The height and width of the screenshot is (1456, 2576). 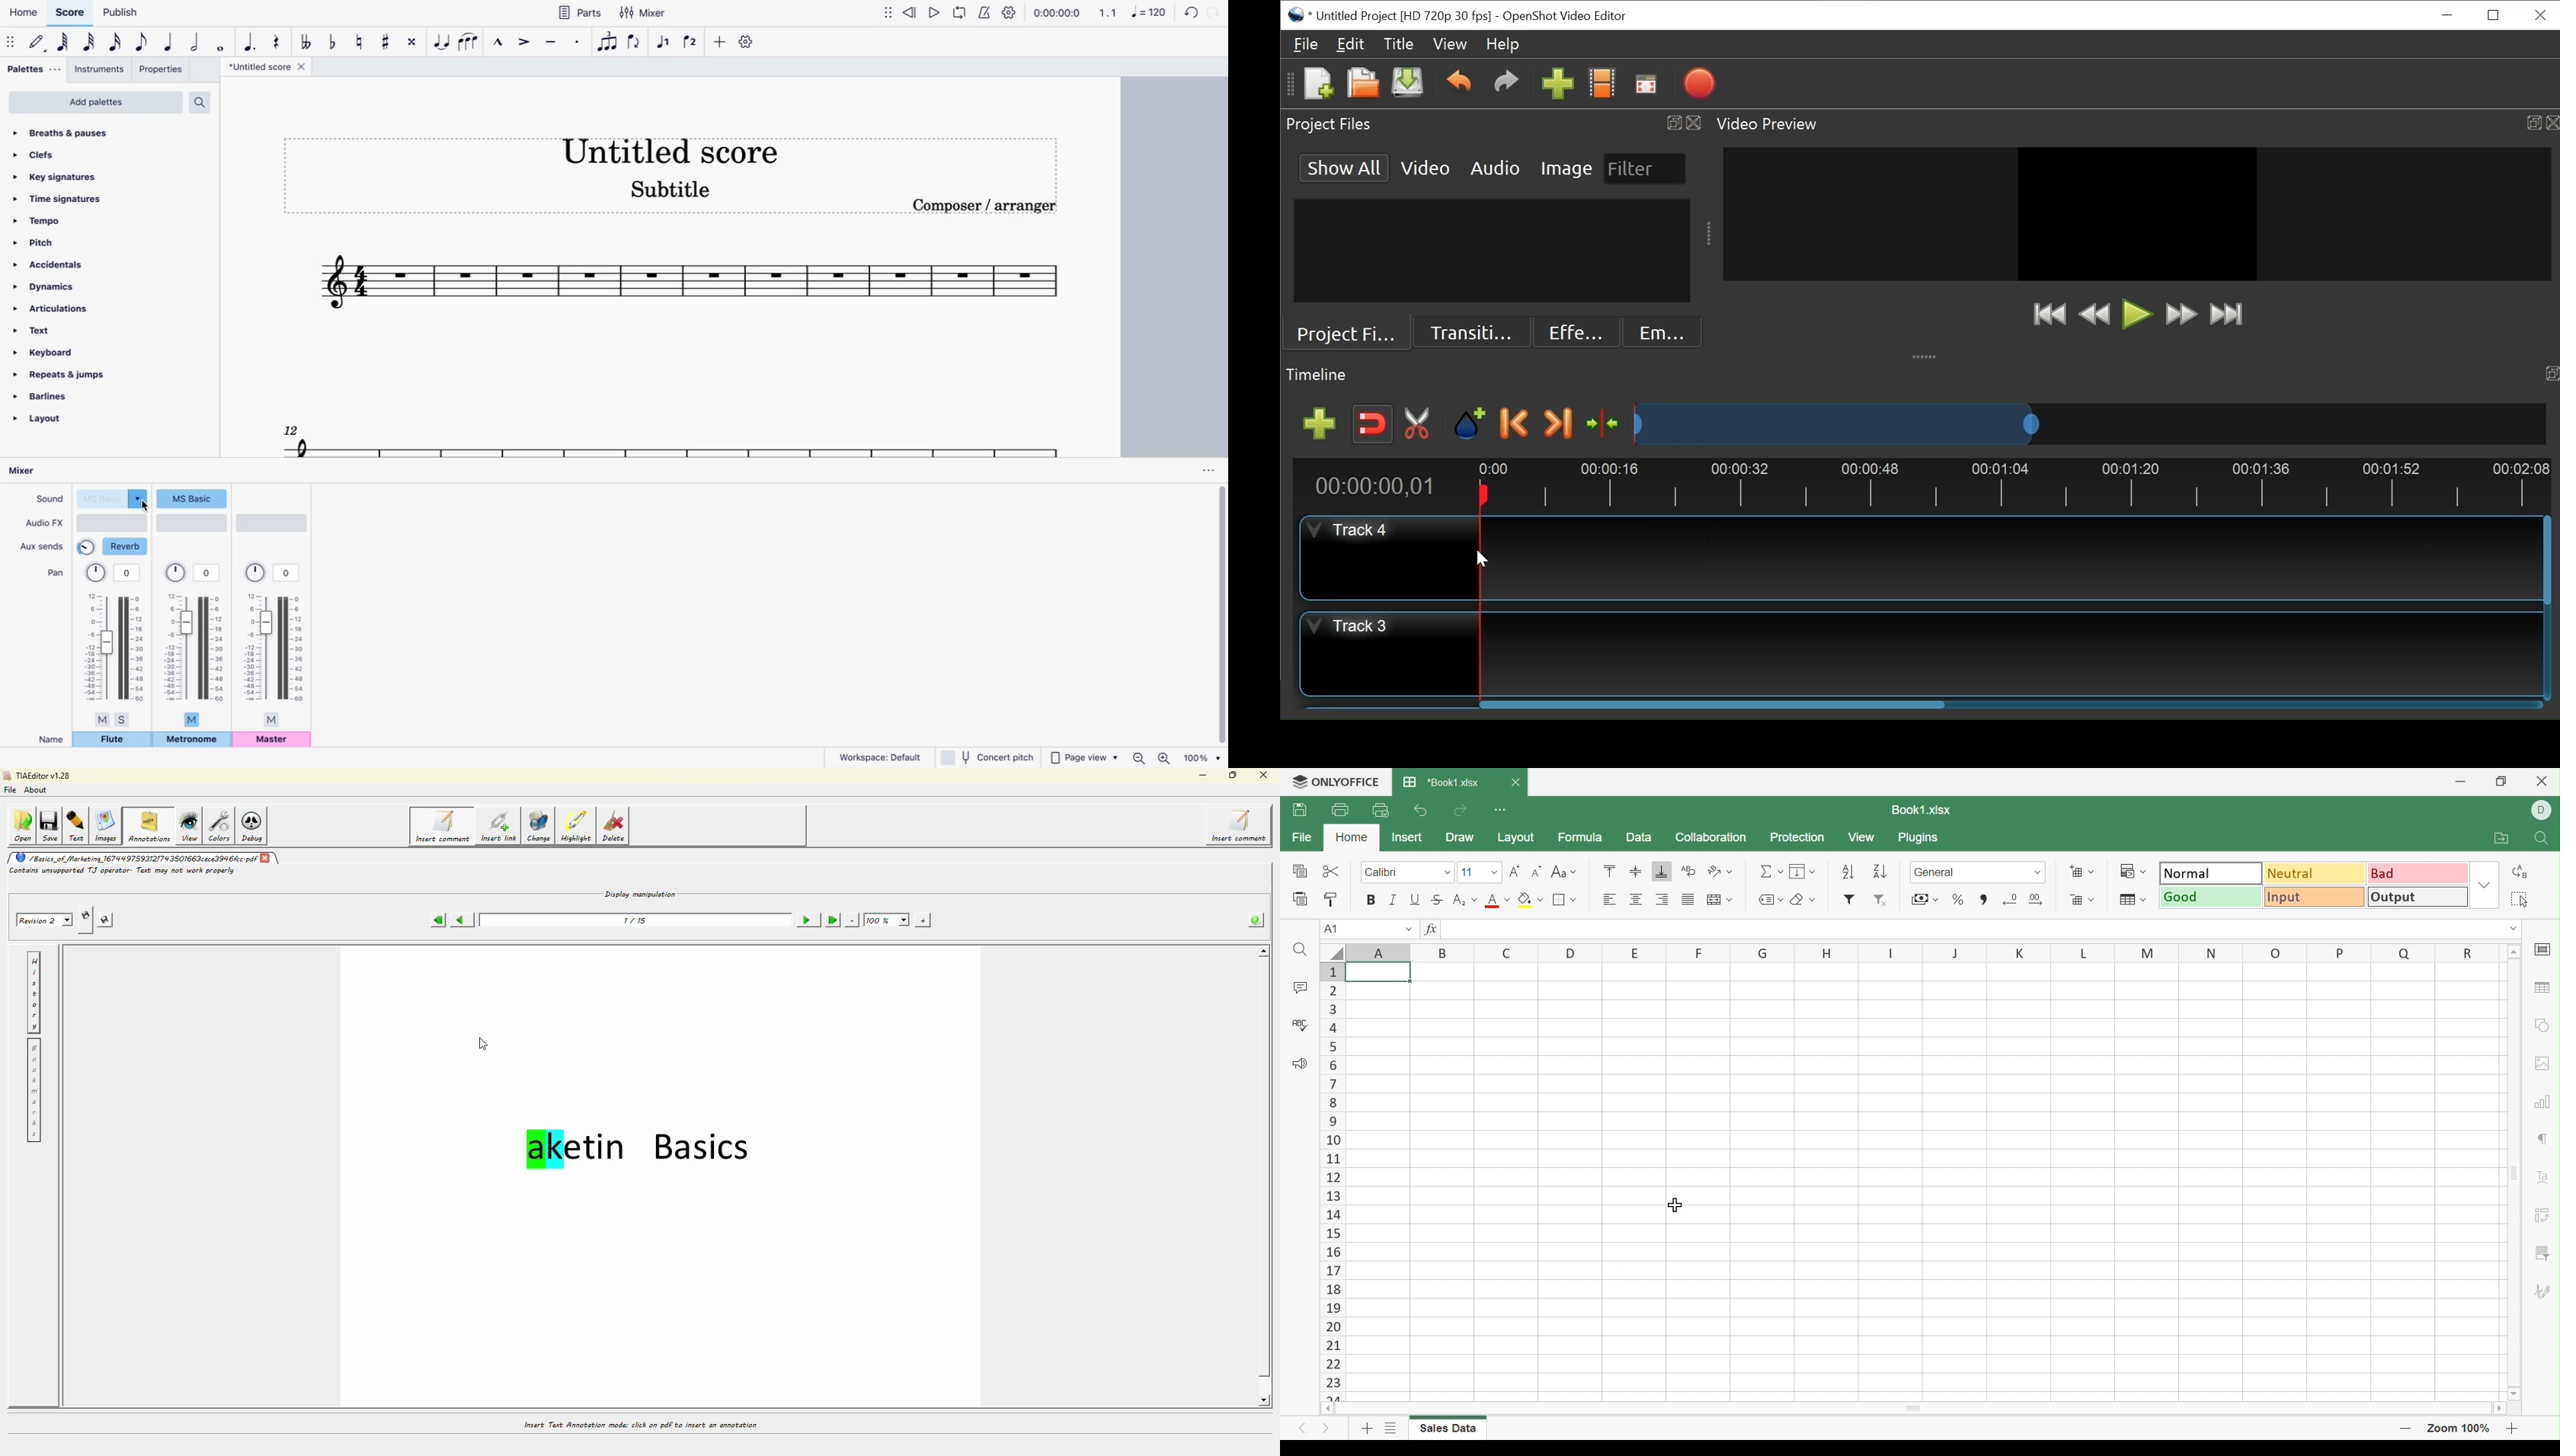 What do you see at coordinates (43, 543) in the screenshot?
I see `aux sends` at bounding box center [43, 543].